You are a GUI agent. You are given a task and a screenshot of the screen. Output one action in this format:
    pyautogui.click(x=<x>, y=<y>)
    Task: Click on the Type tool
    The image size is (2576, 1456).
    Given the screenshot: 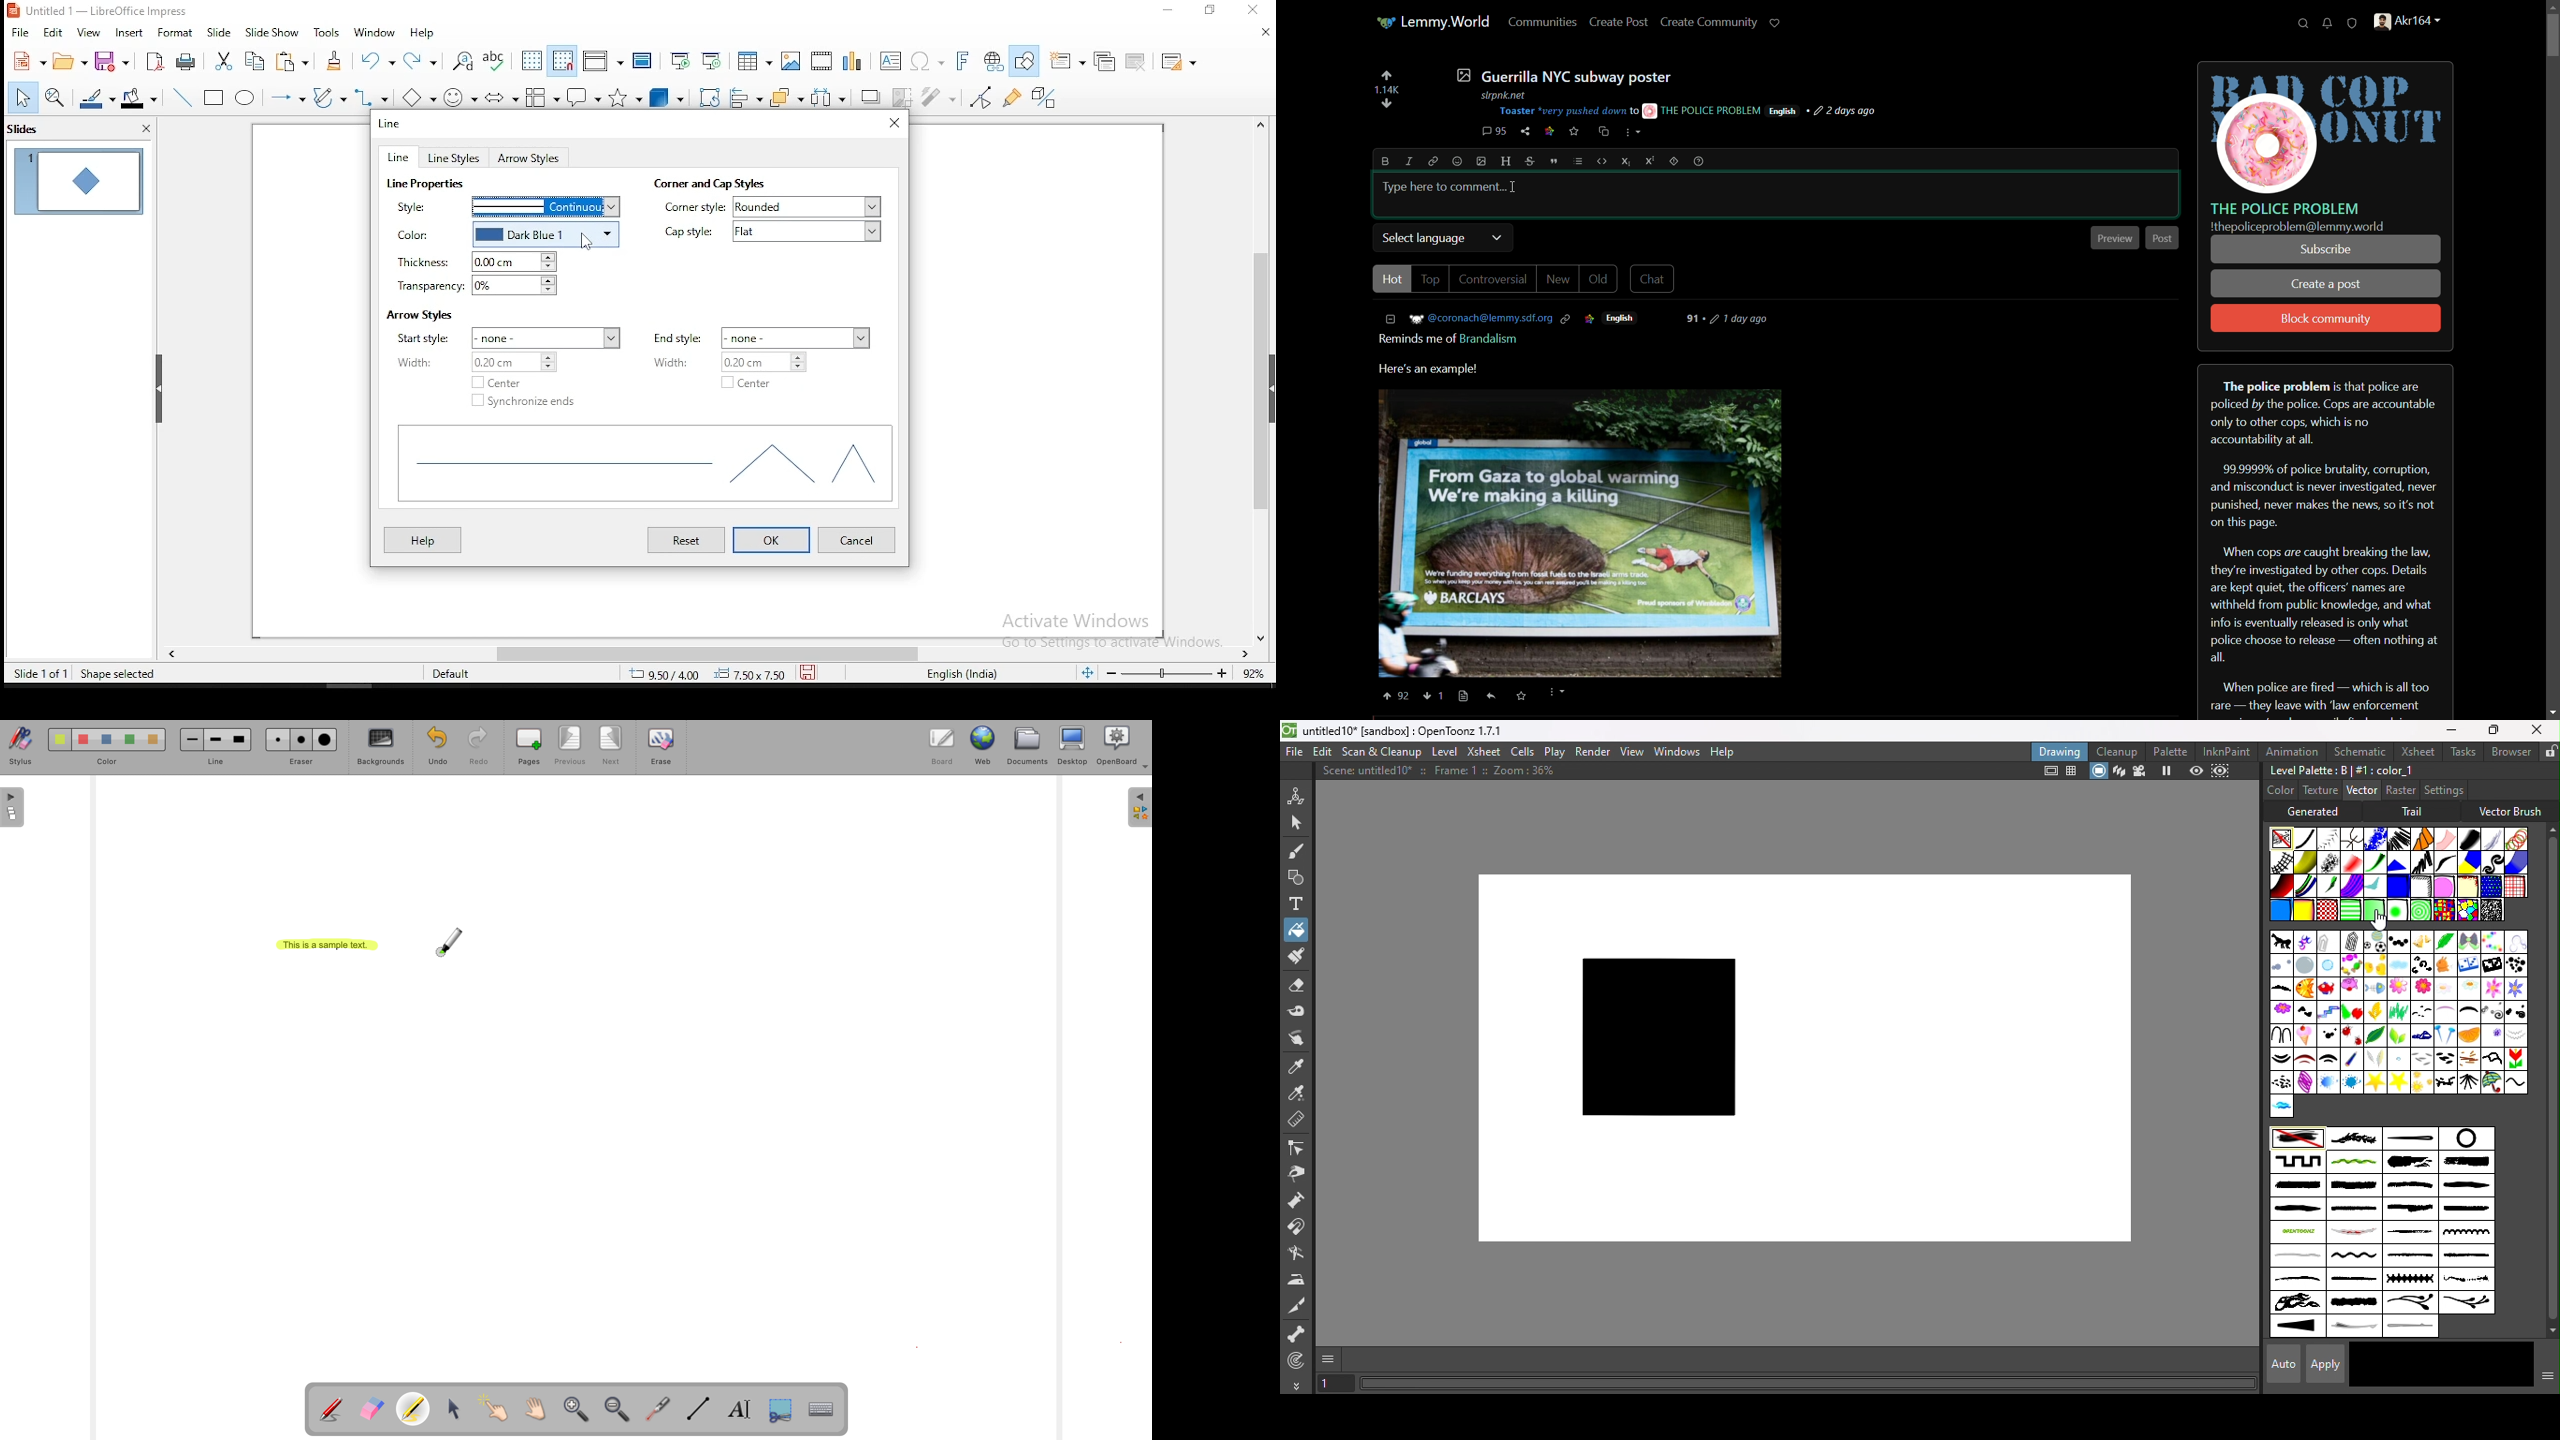 What is the action you would take?
    pyautogui.click(x=1297, y=906)
    